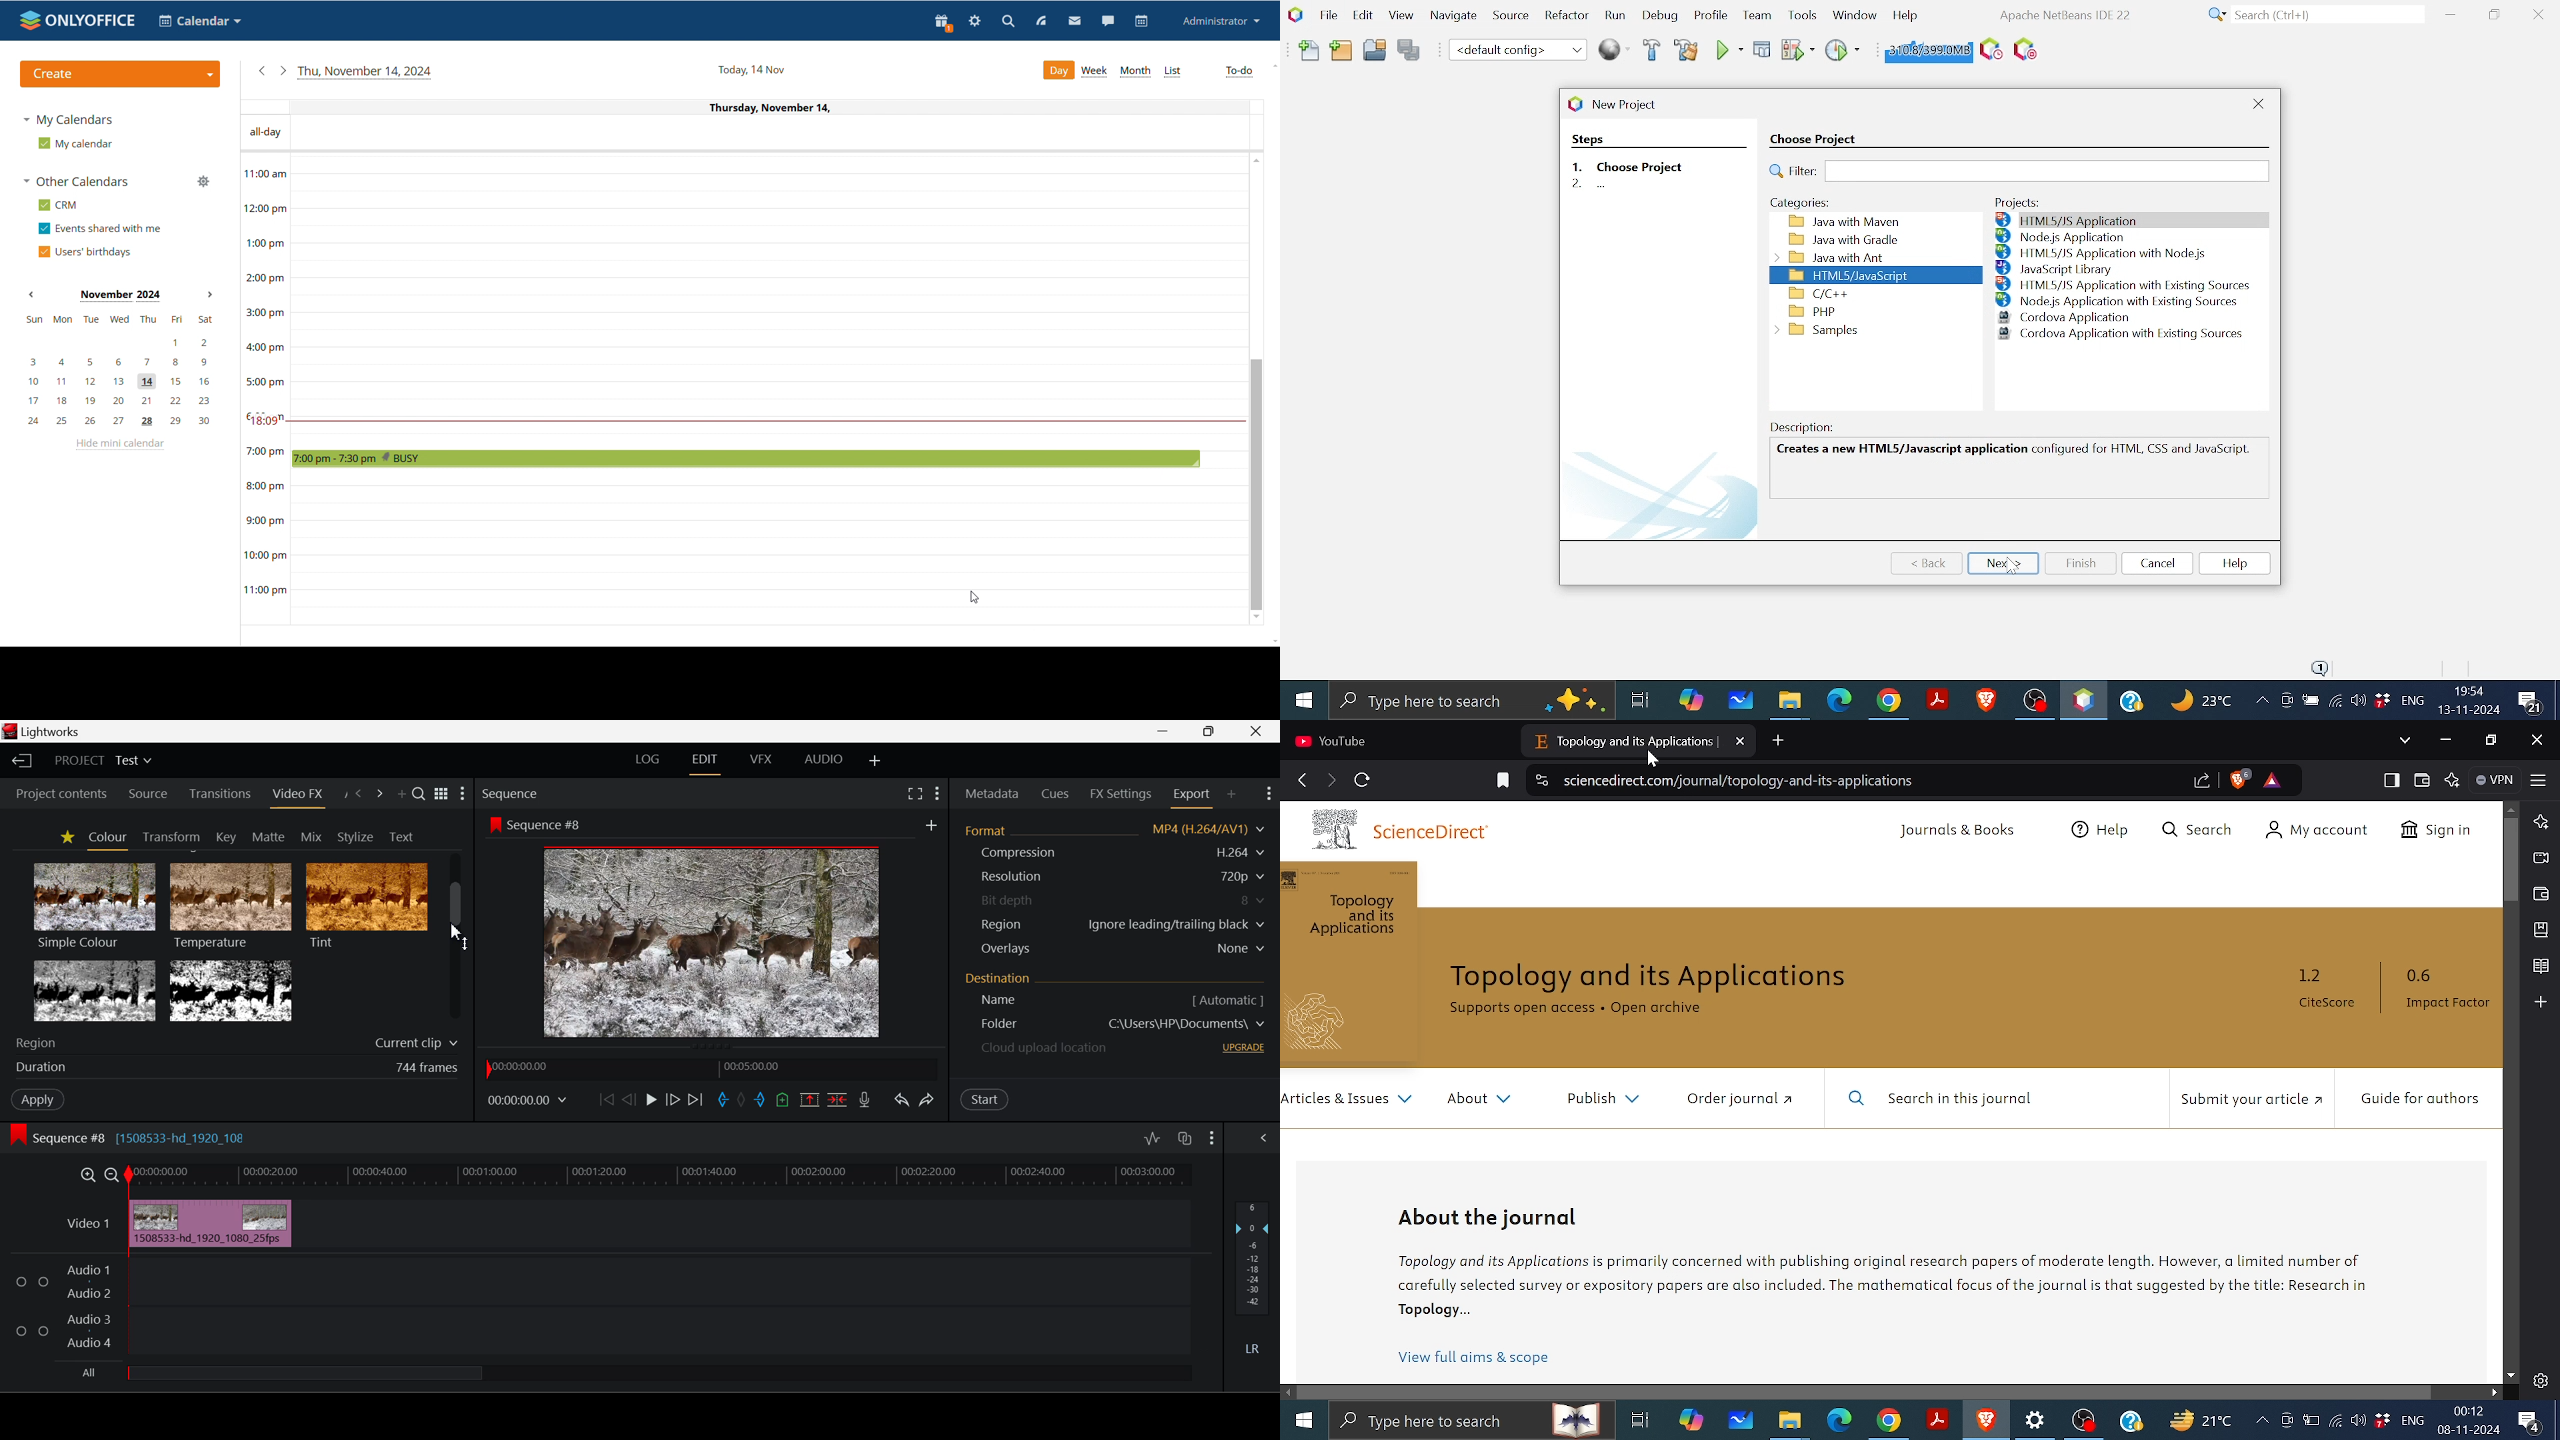 The height and width of the screenshot is (1456, 2576). I want to click on View cite information, so click(1543, 782).